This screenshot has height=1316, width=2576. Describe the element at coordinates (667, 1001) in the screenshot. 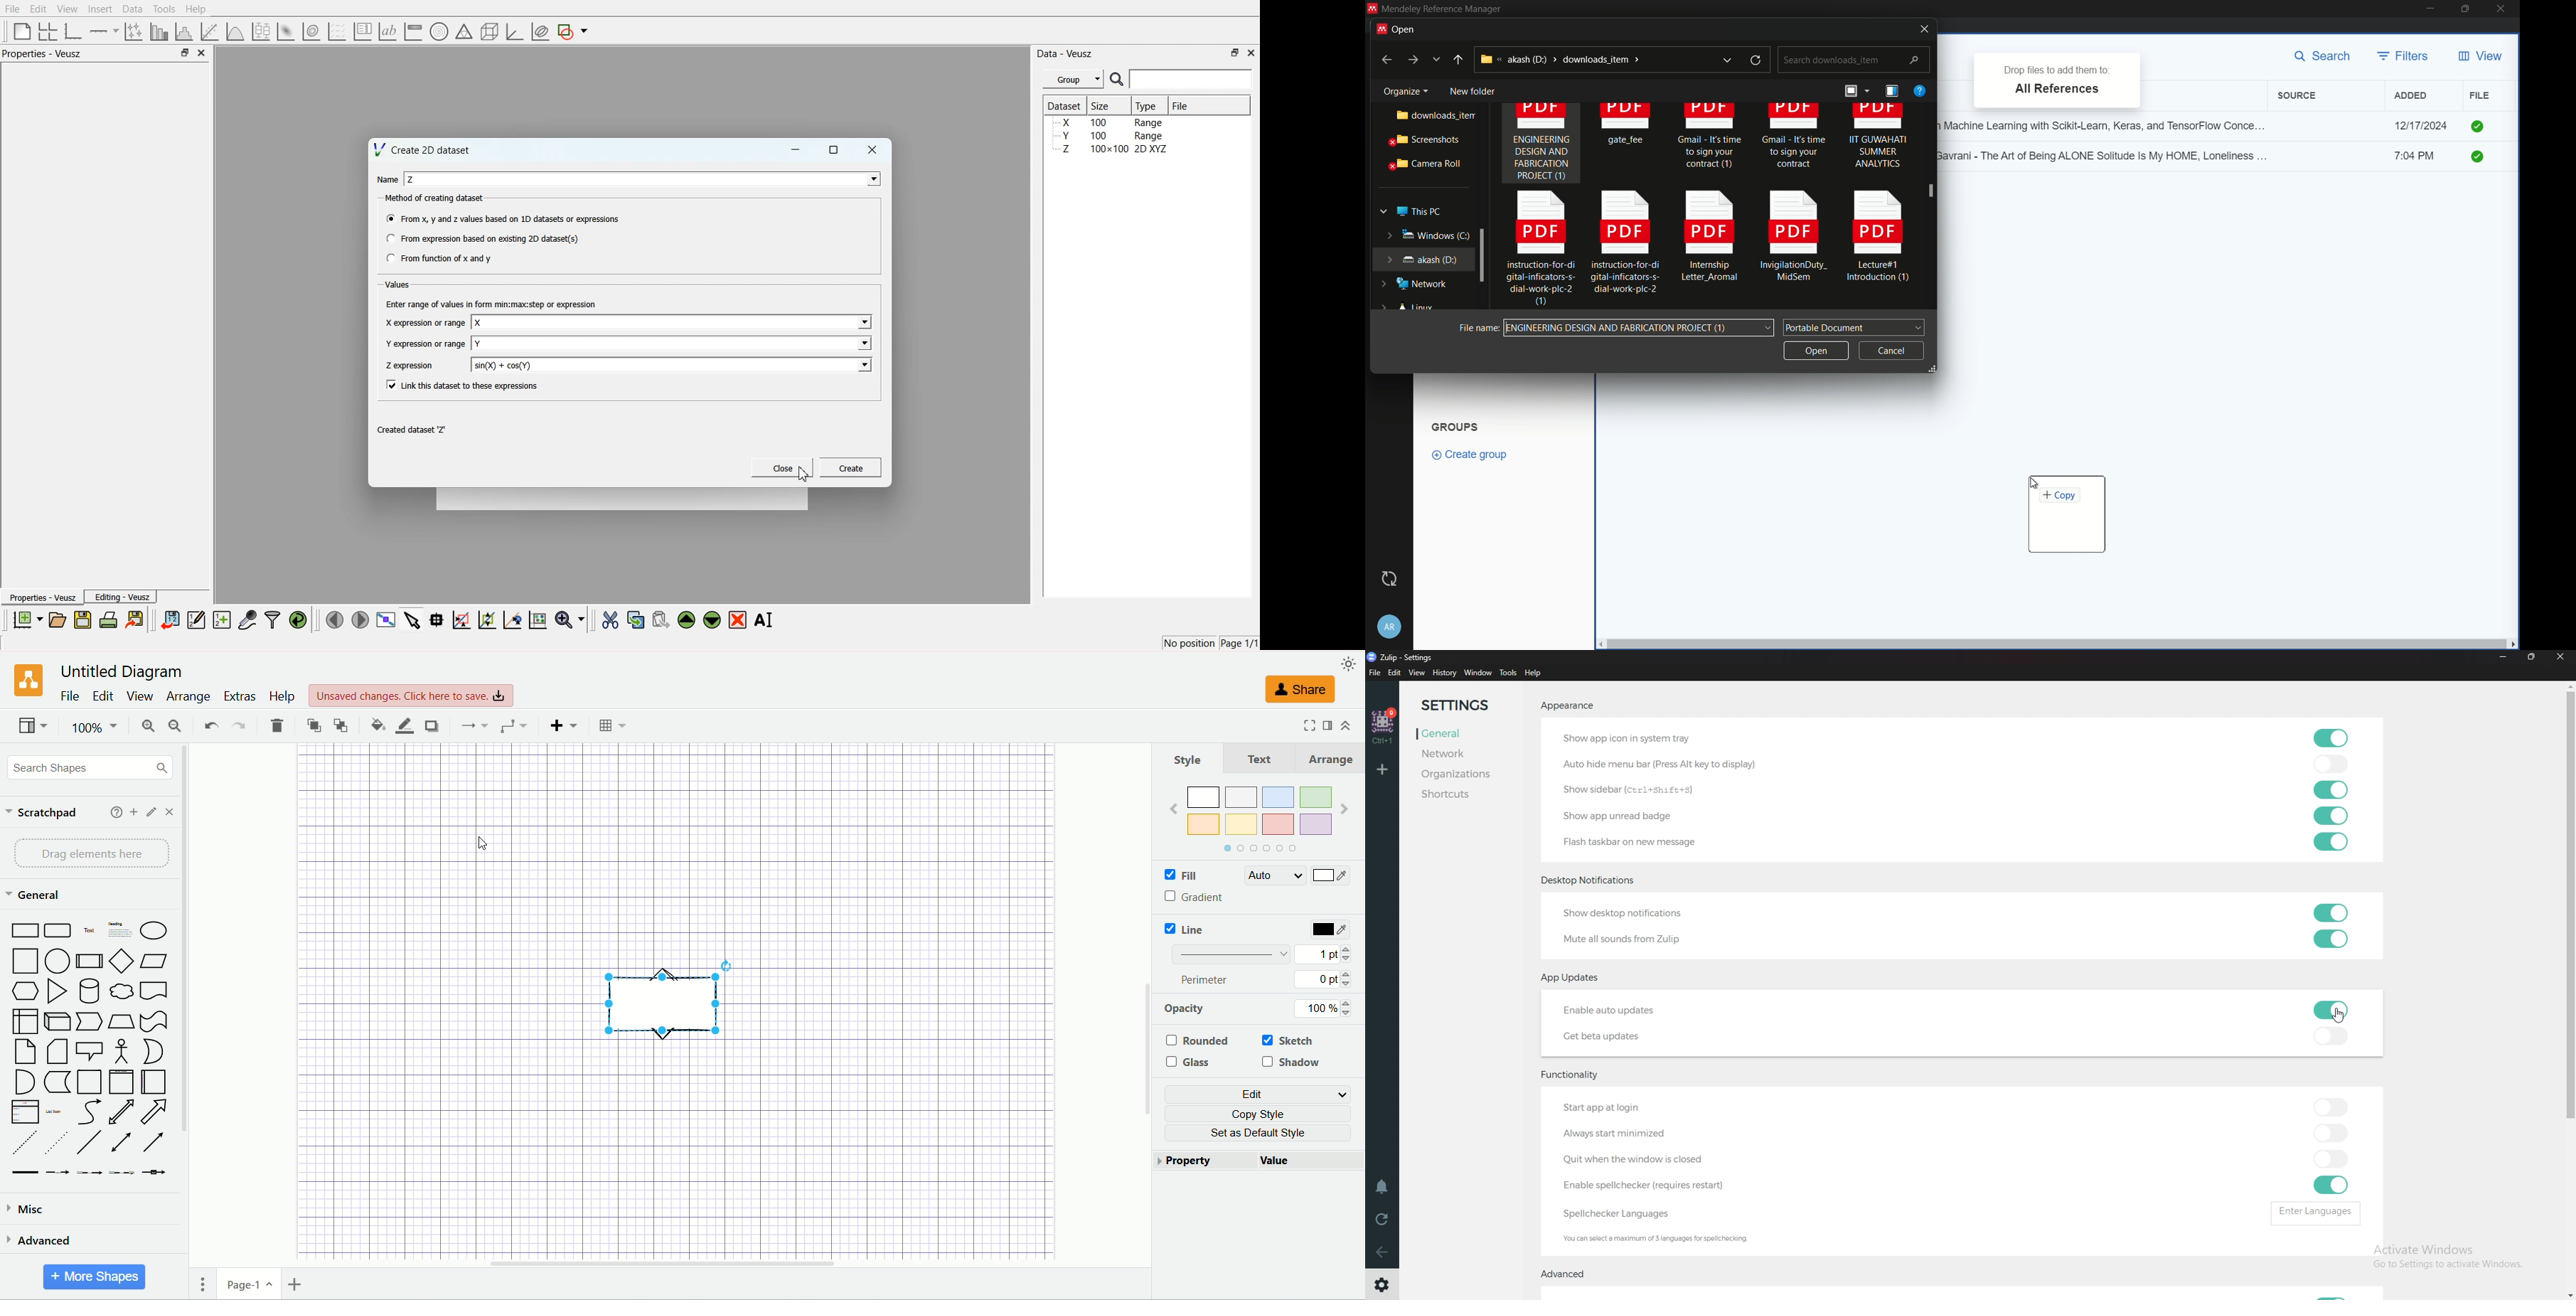

I see `shape` at that location.